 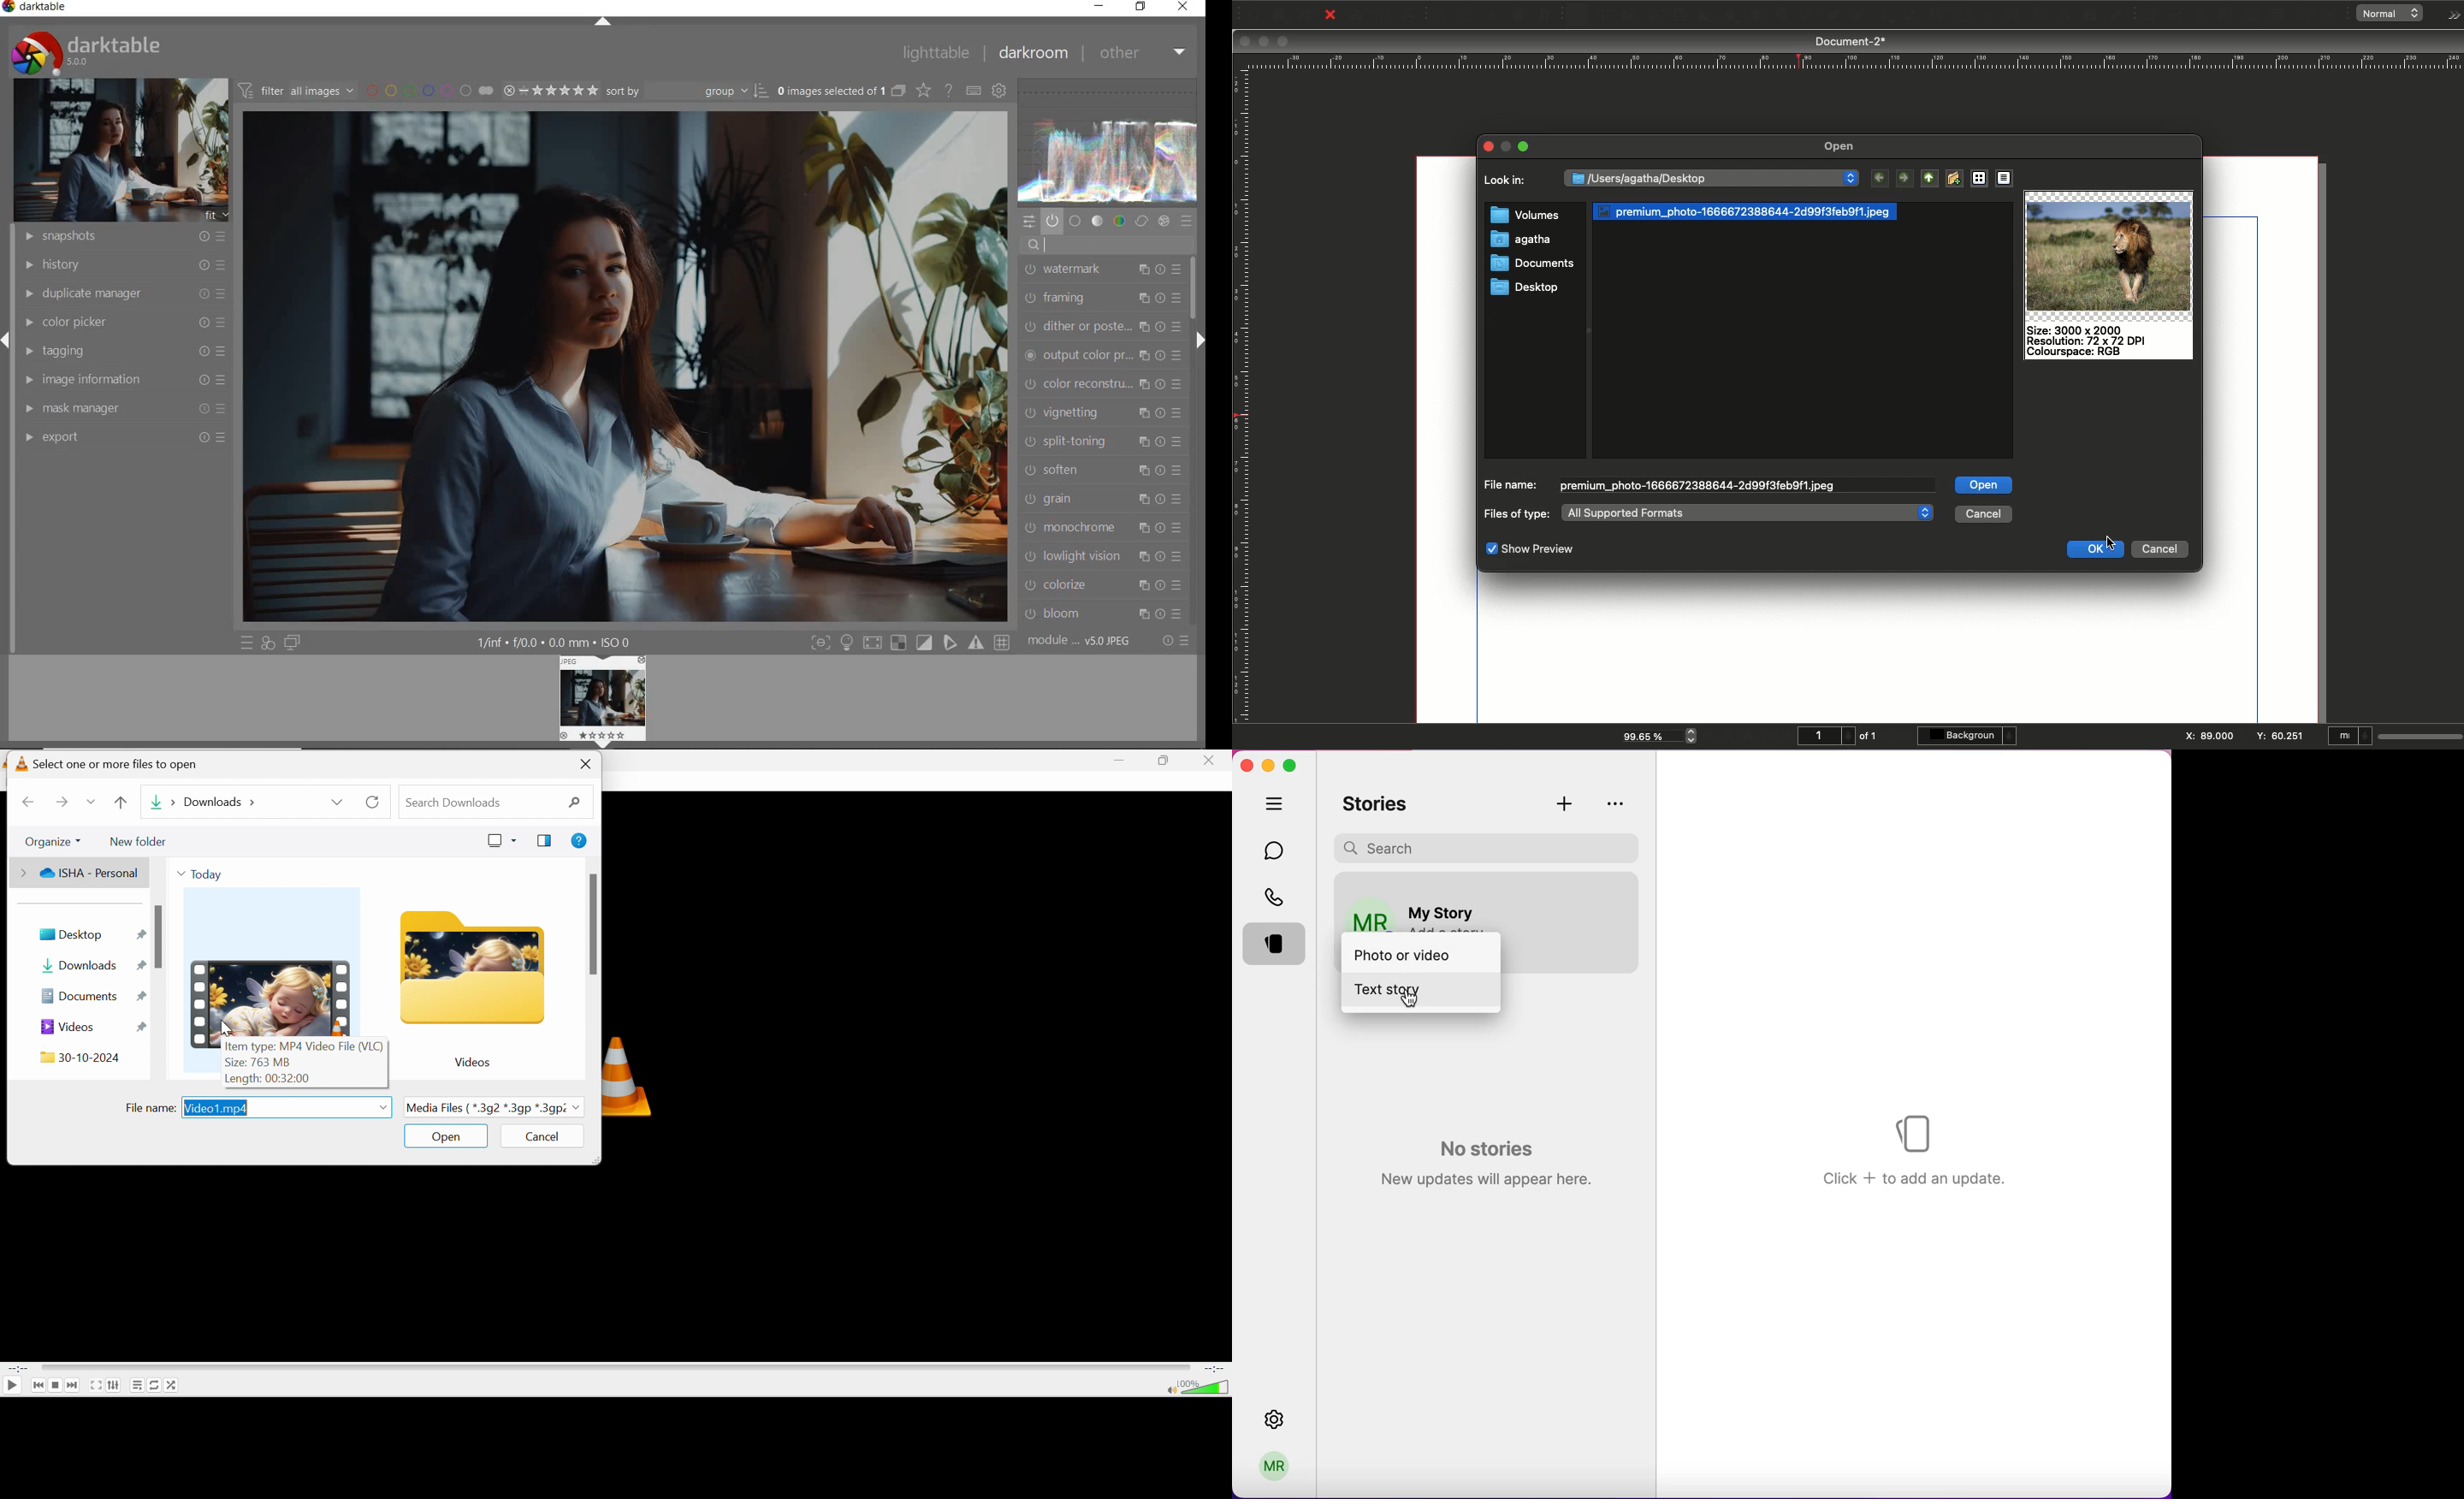 What do you see at coordinates (1102, 615) in the screenshot?
I see `bloom` at bounding box center [1102, 615].